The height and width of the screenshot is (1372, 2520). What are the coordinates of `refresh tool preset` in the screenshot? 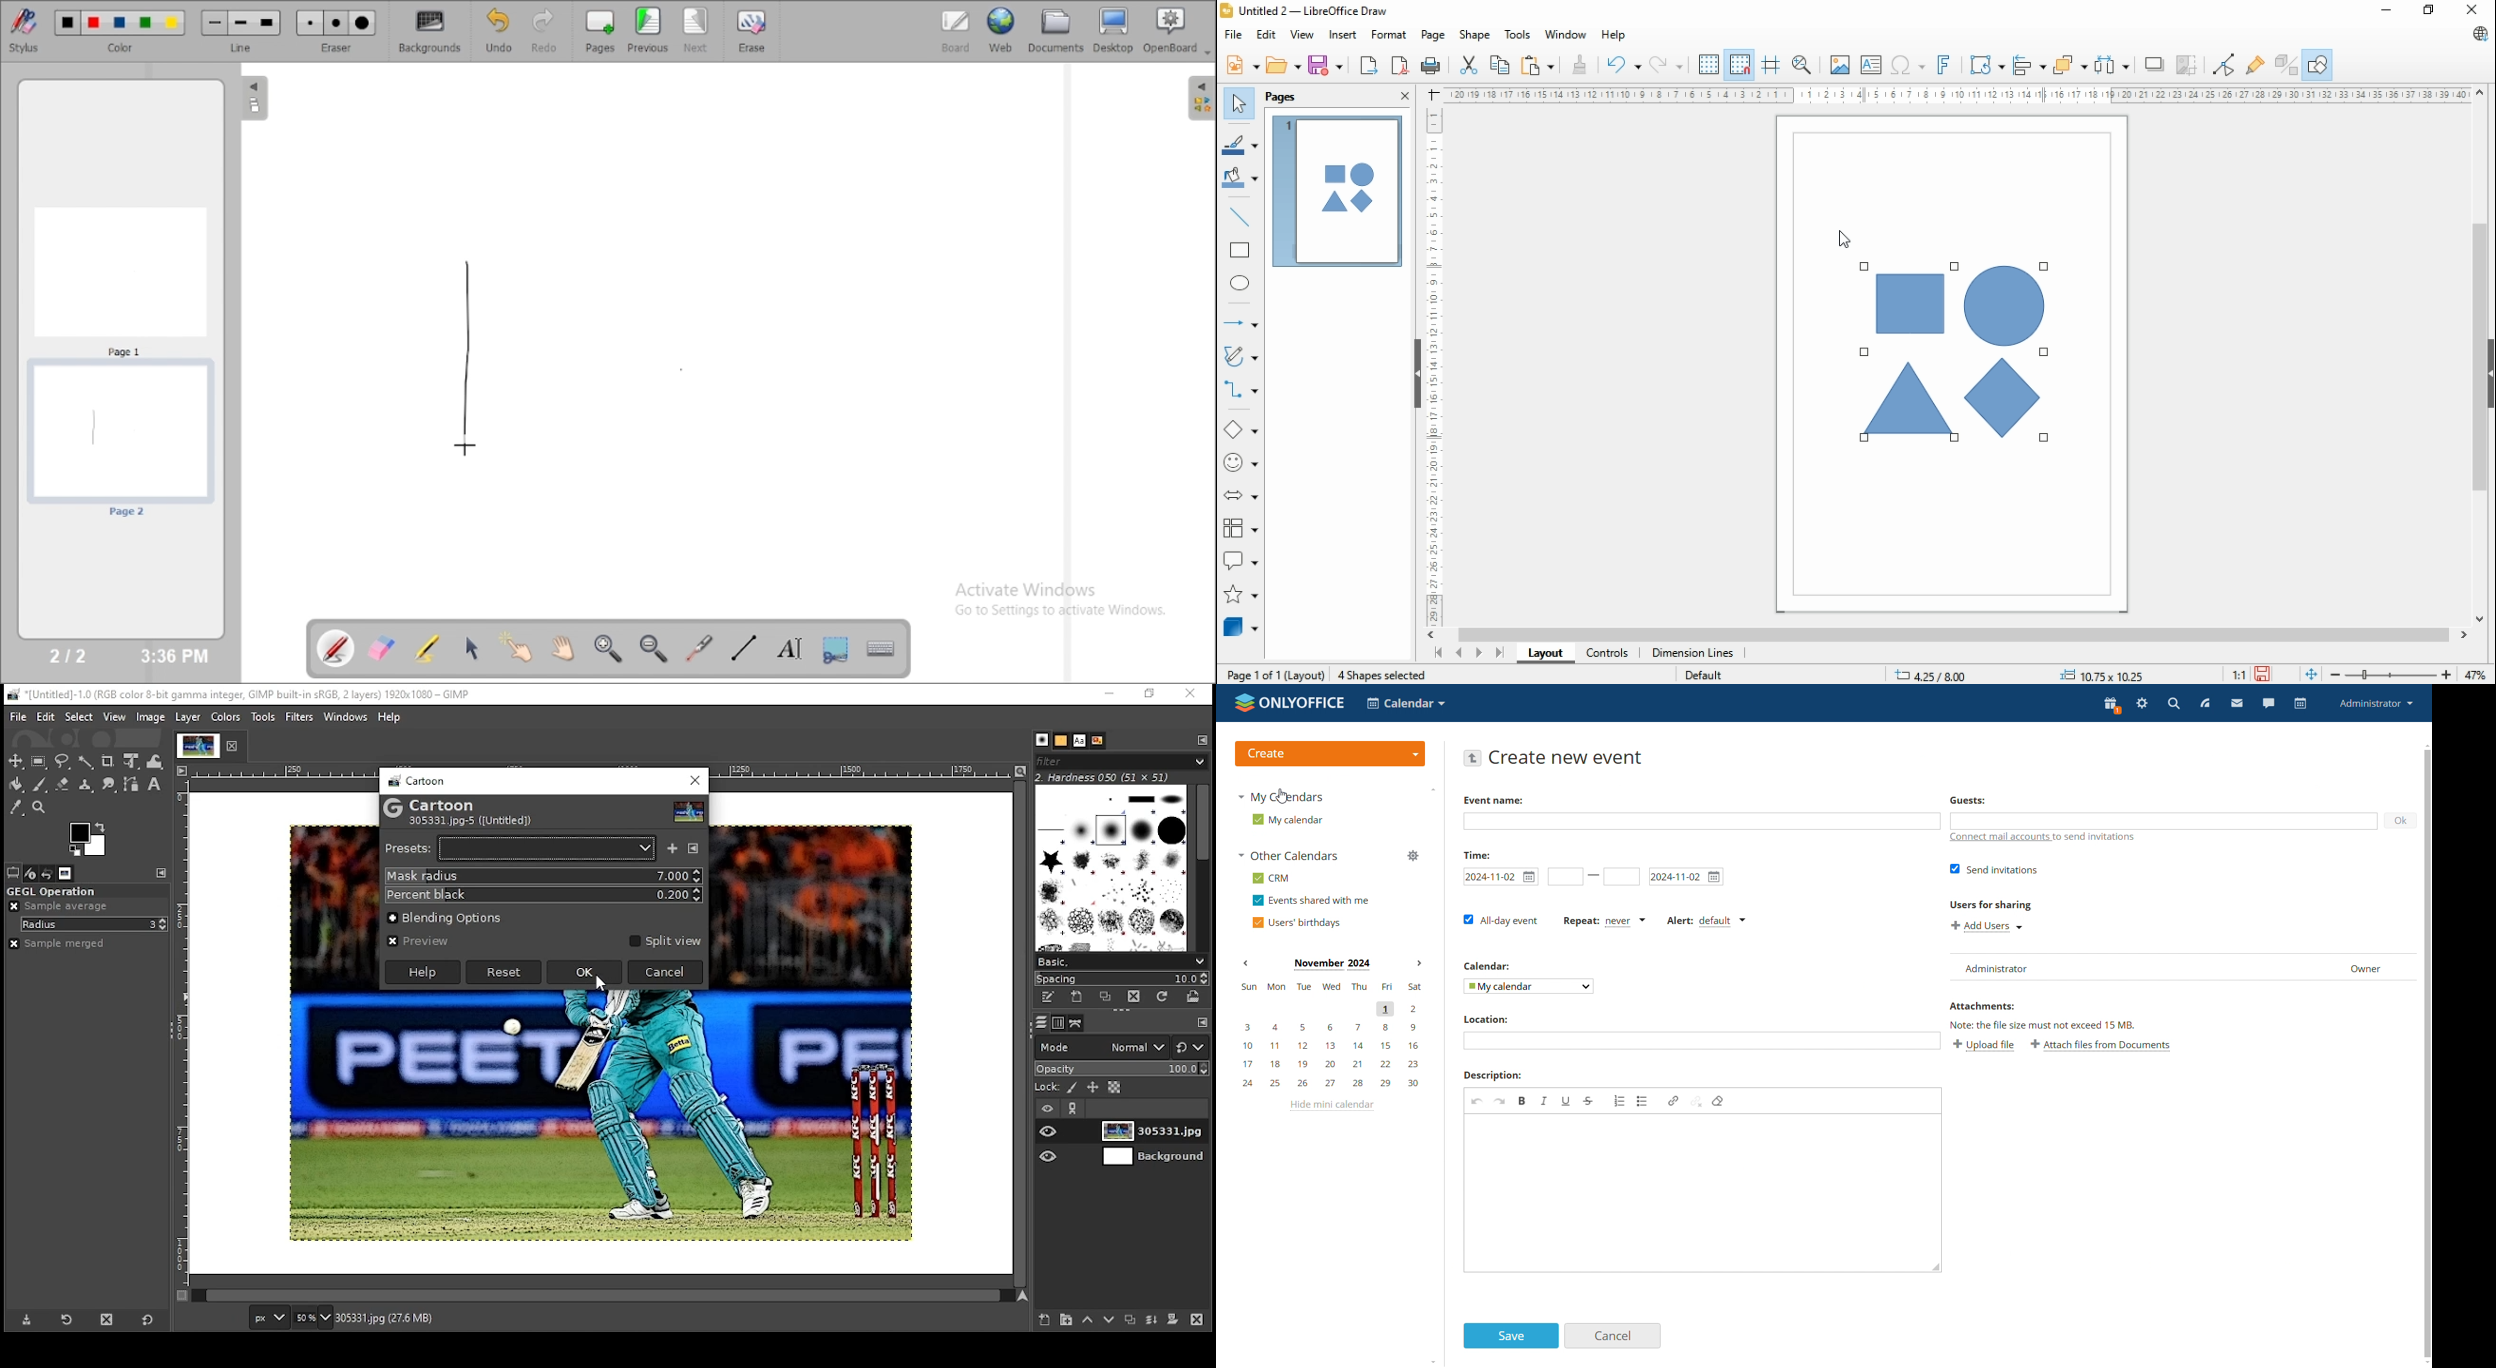 It's located at (67, 1320).